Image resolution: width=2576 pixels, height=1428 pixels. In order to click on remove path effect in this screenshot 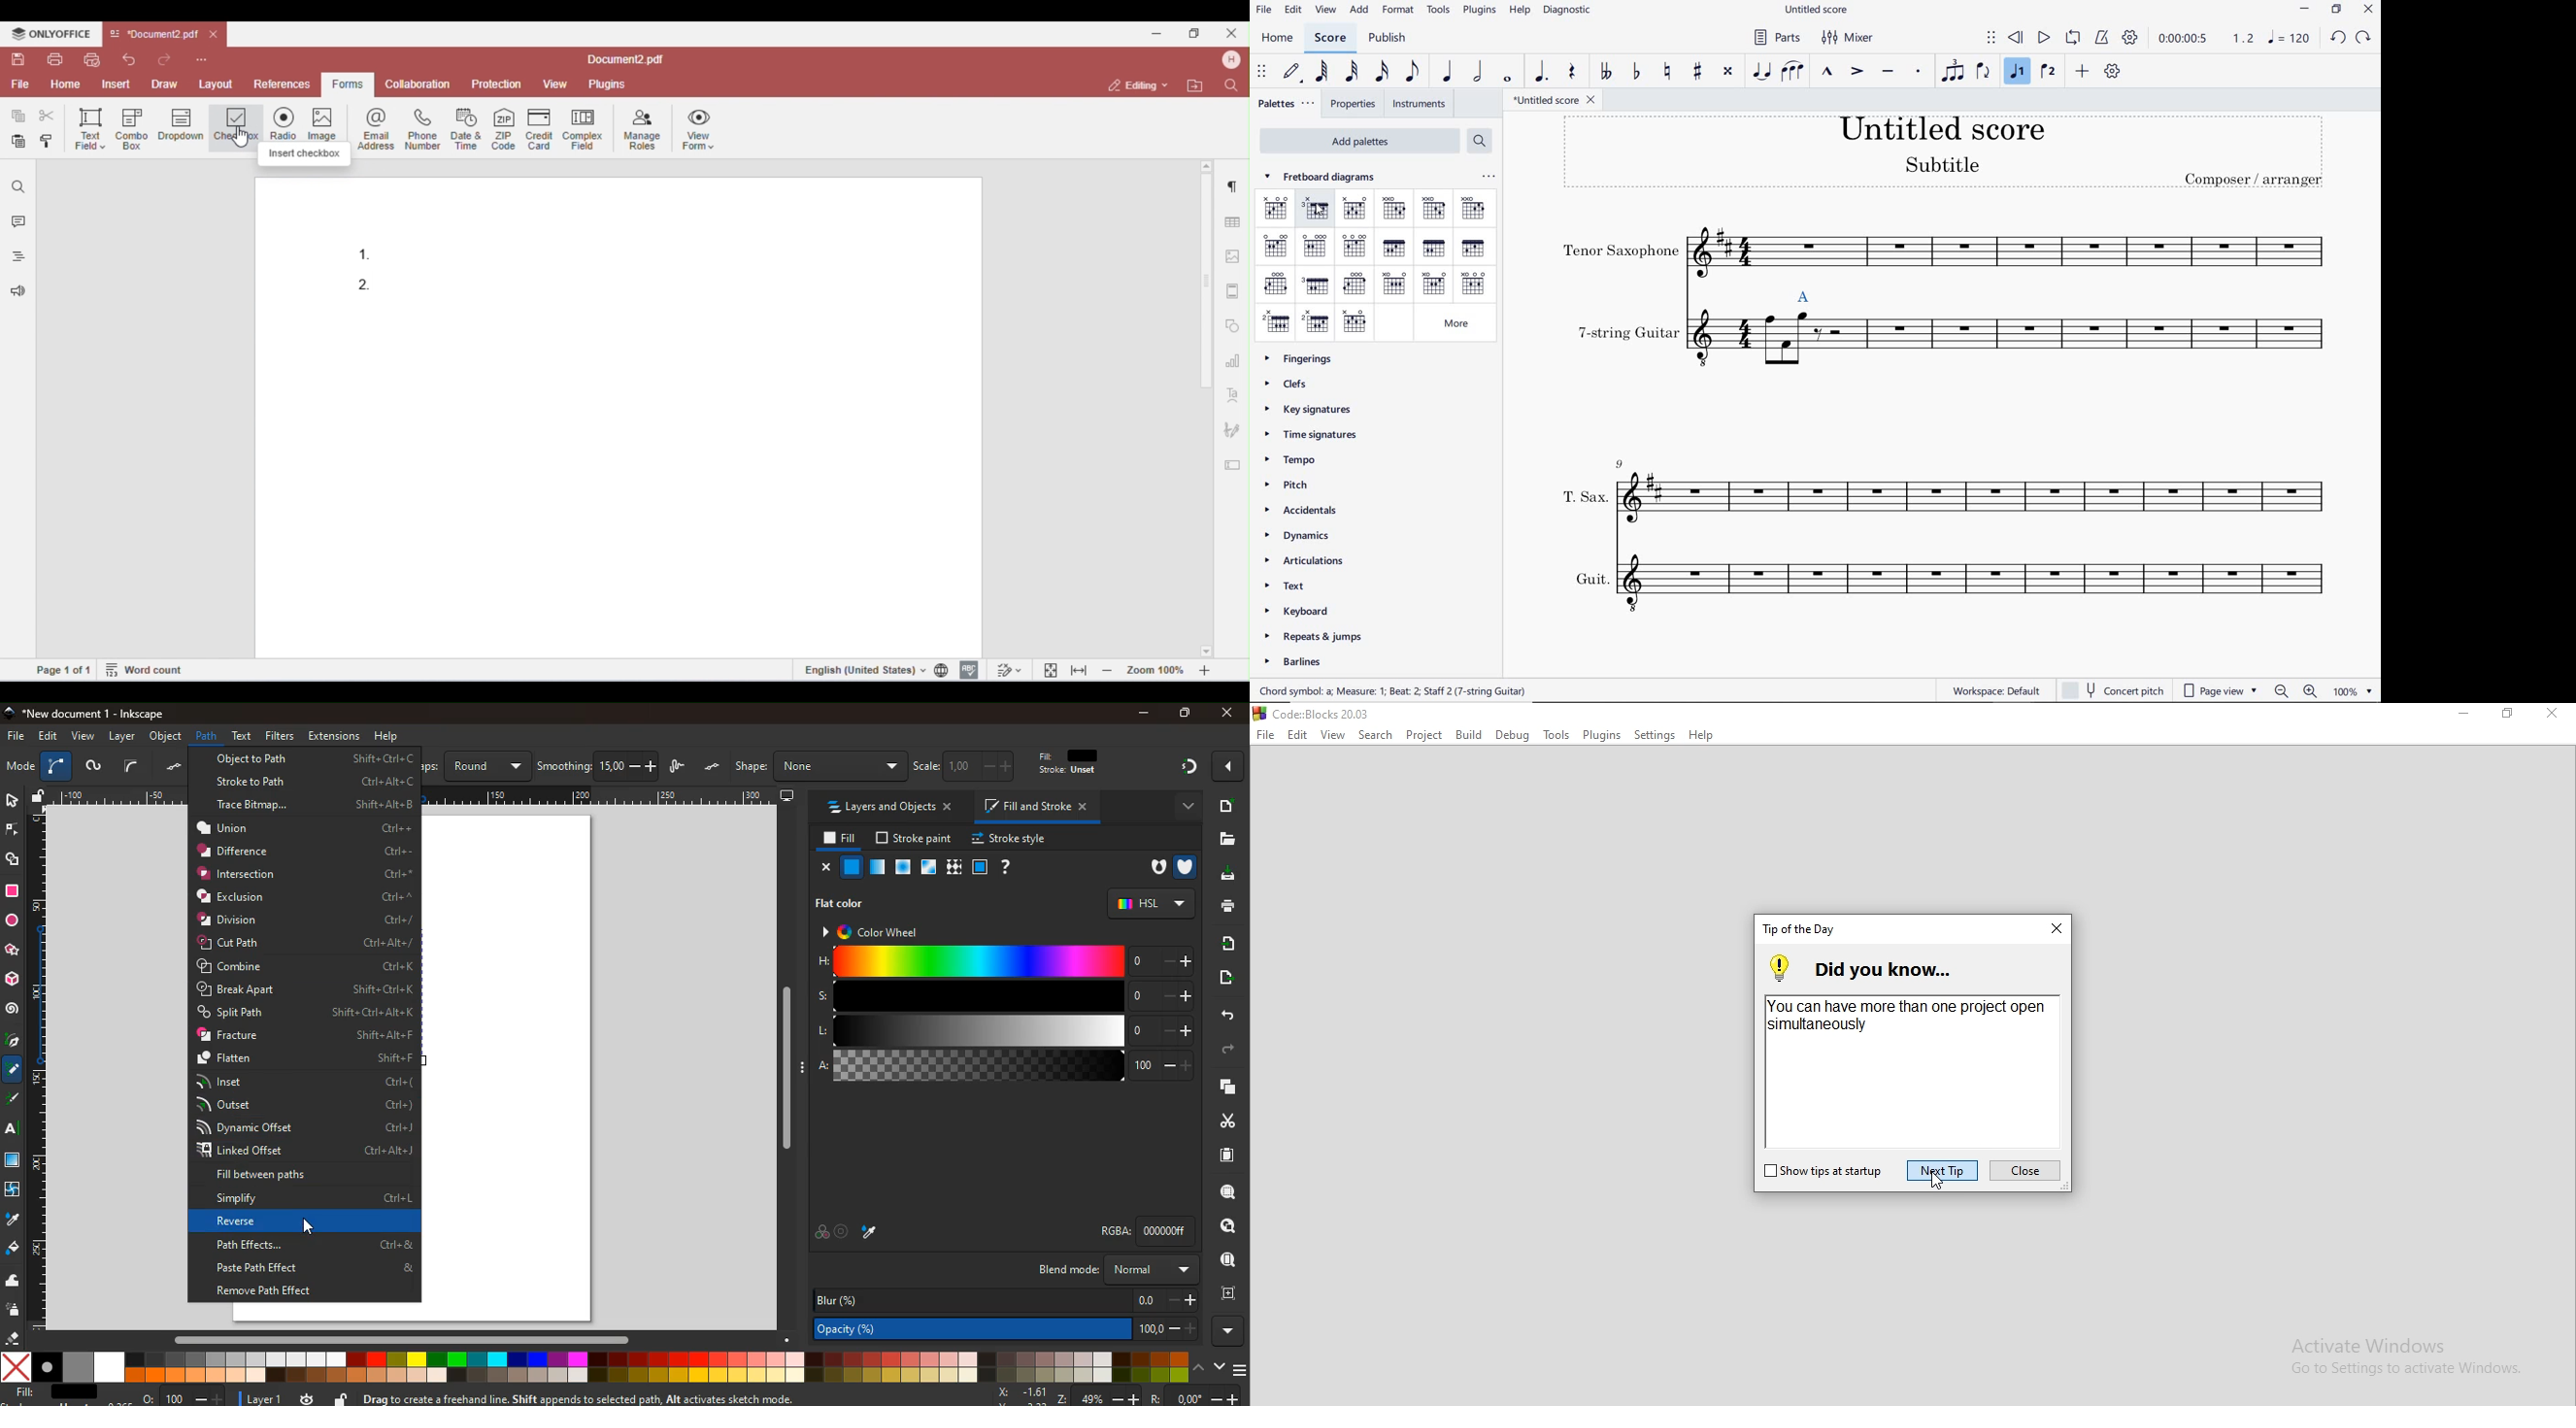, I will do `click(308, 1291)`.